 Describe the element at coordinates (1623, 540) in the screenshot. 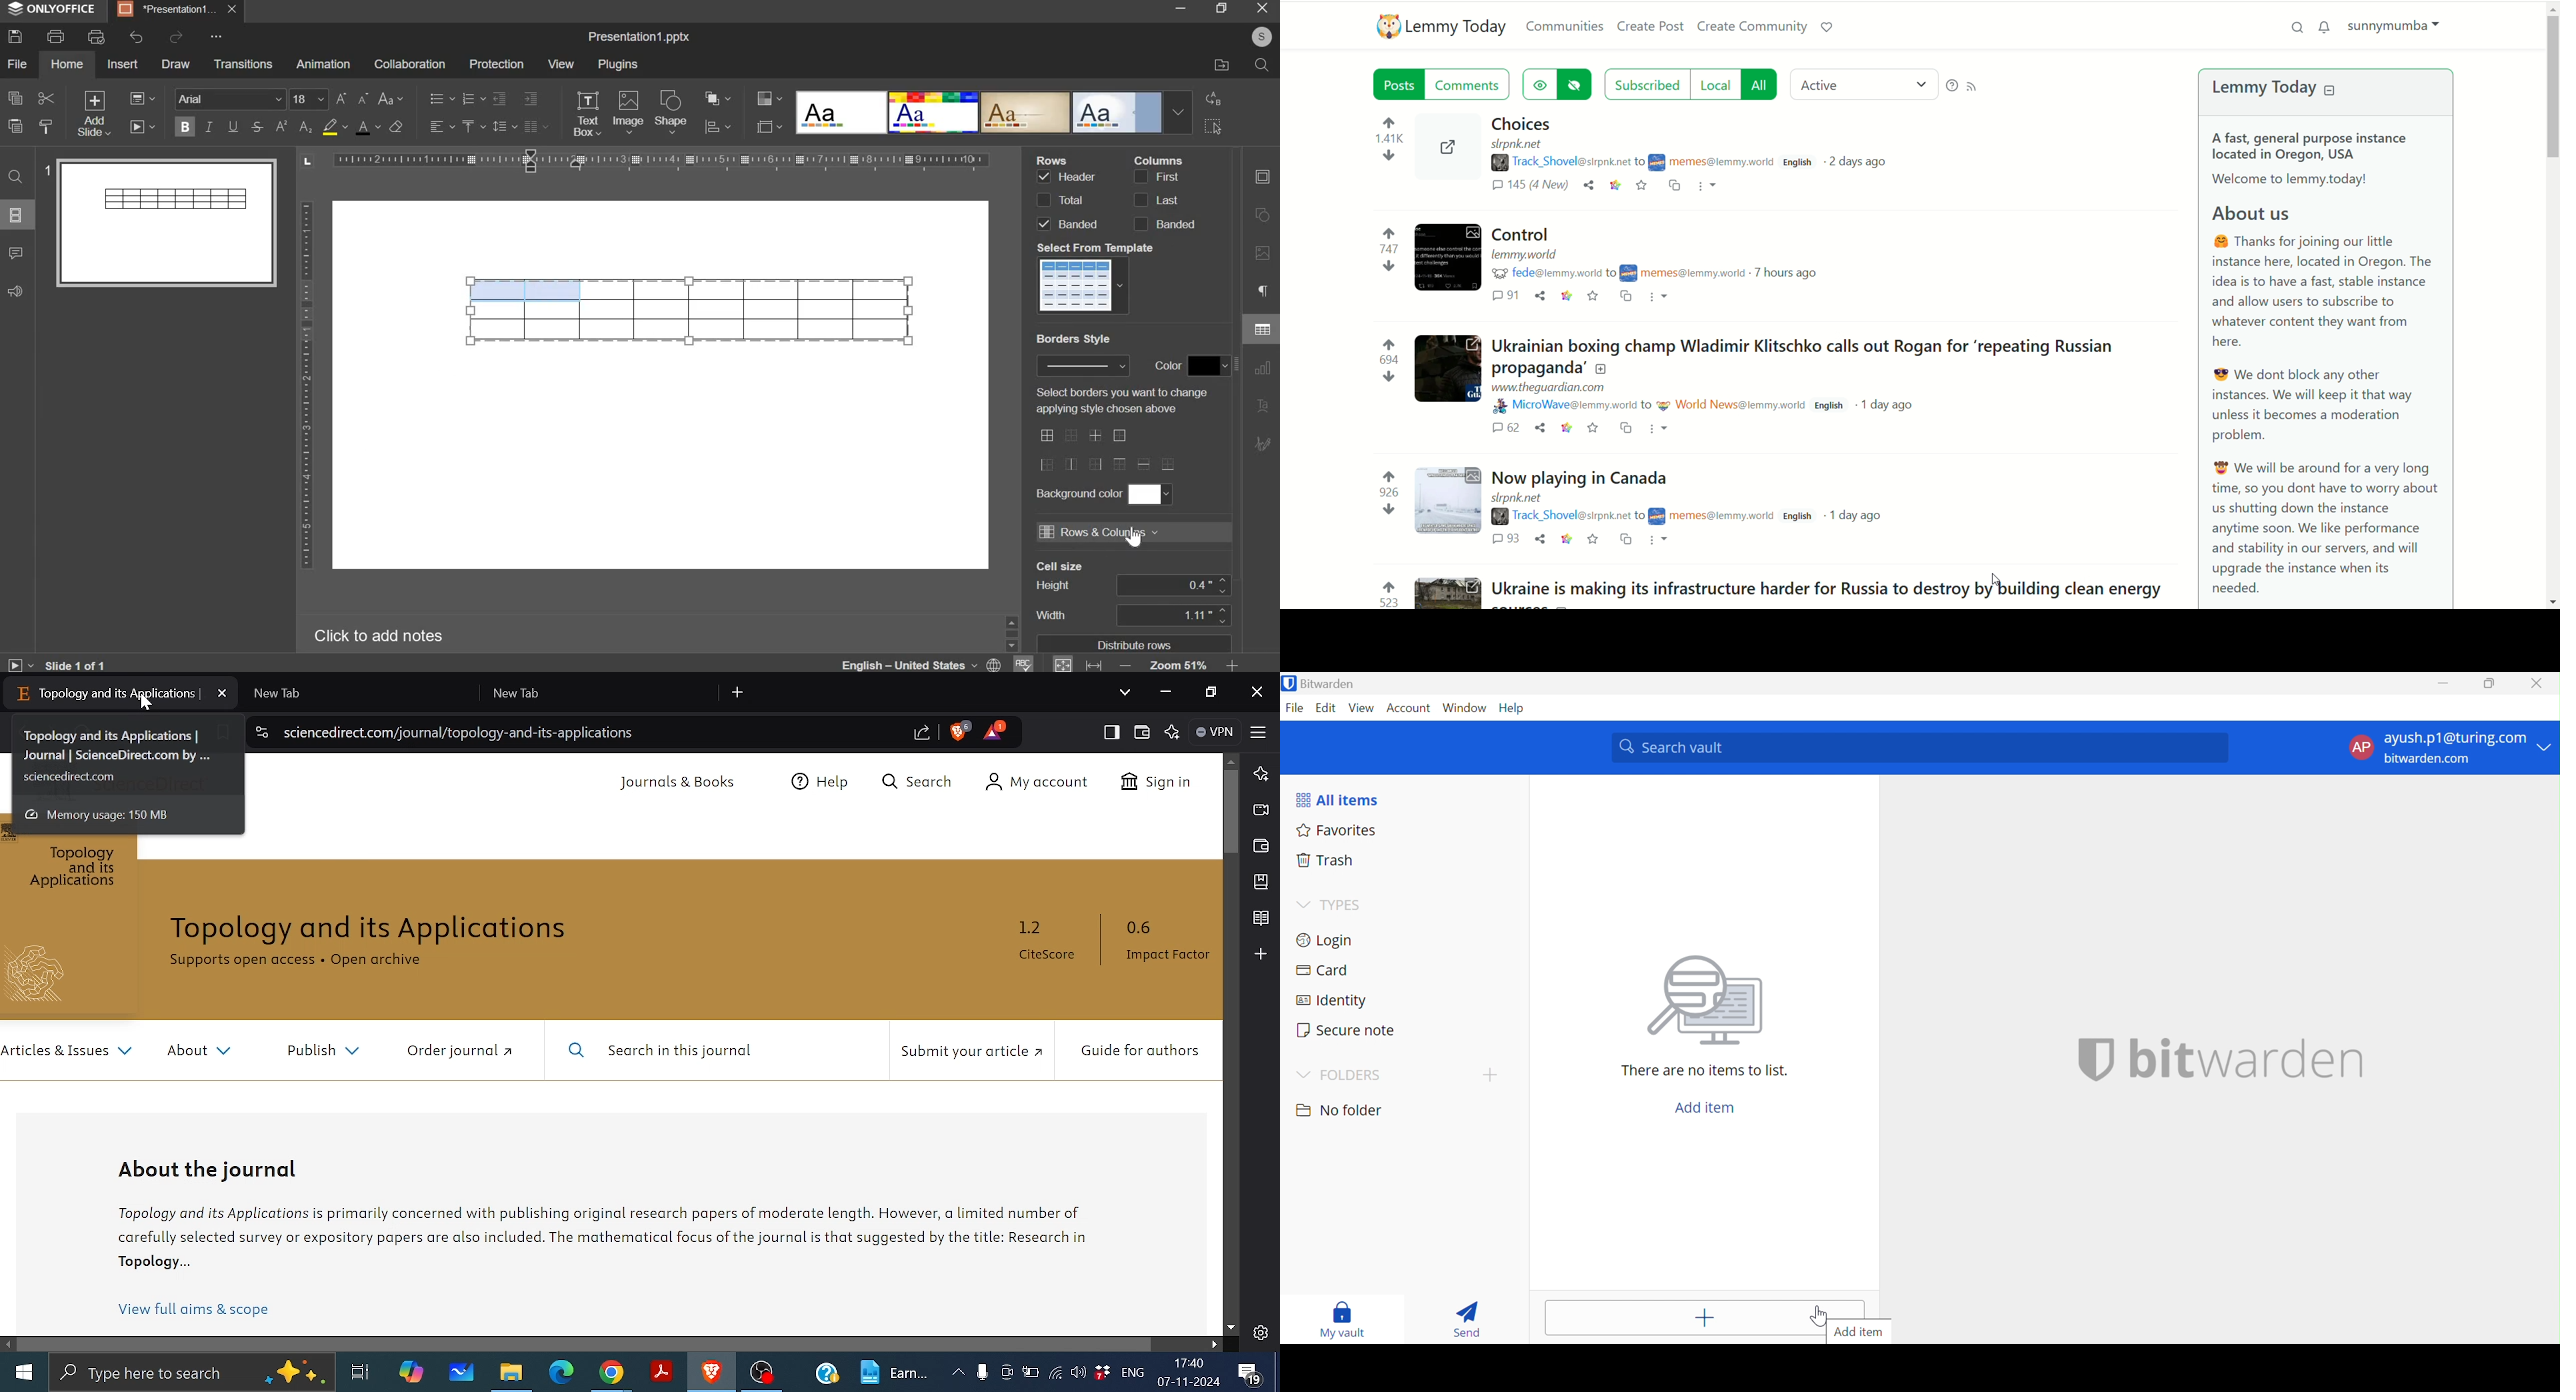

I see `cross post` at that location.